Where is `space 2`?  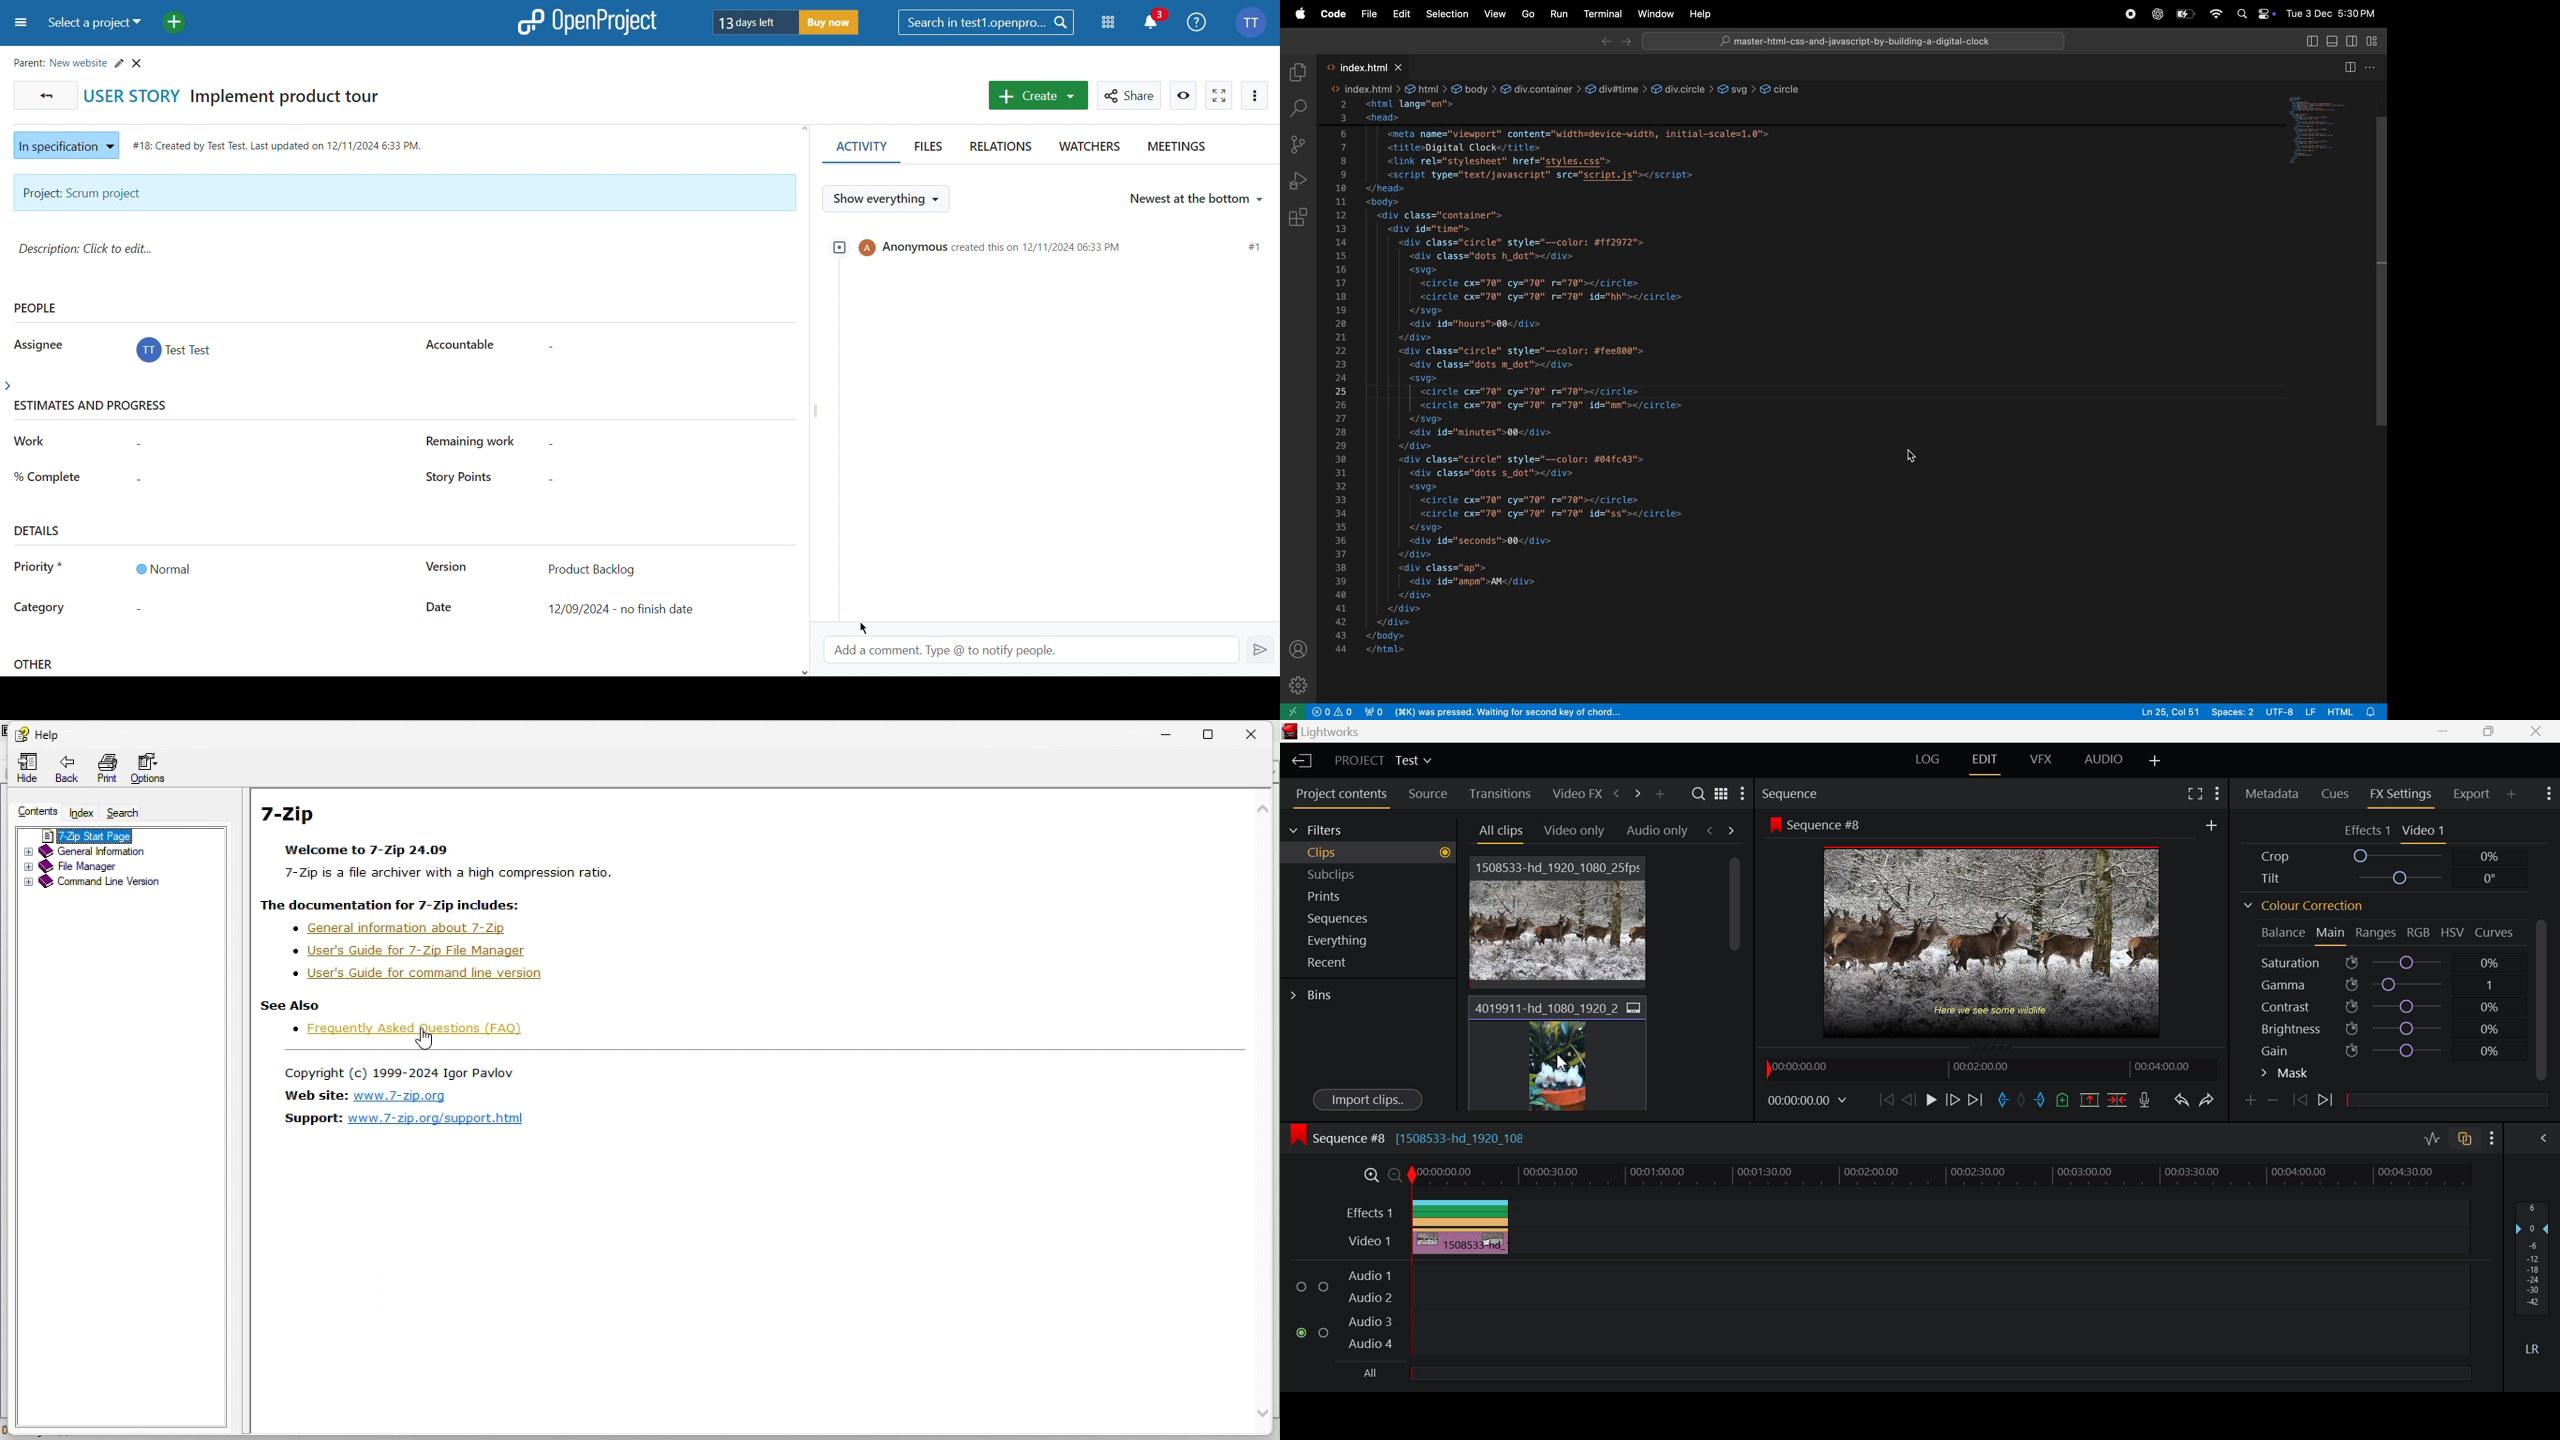
space 2 is located at coordinates (2233, 711).